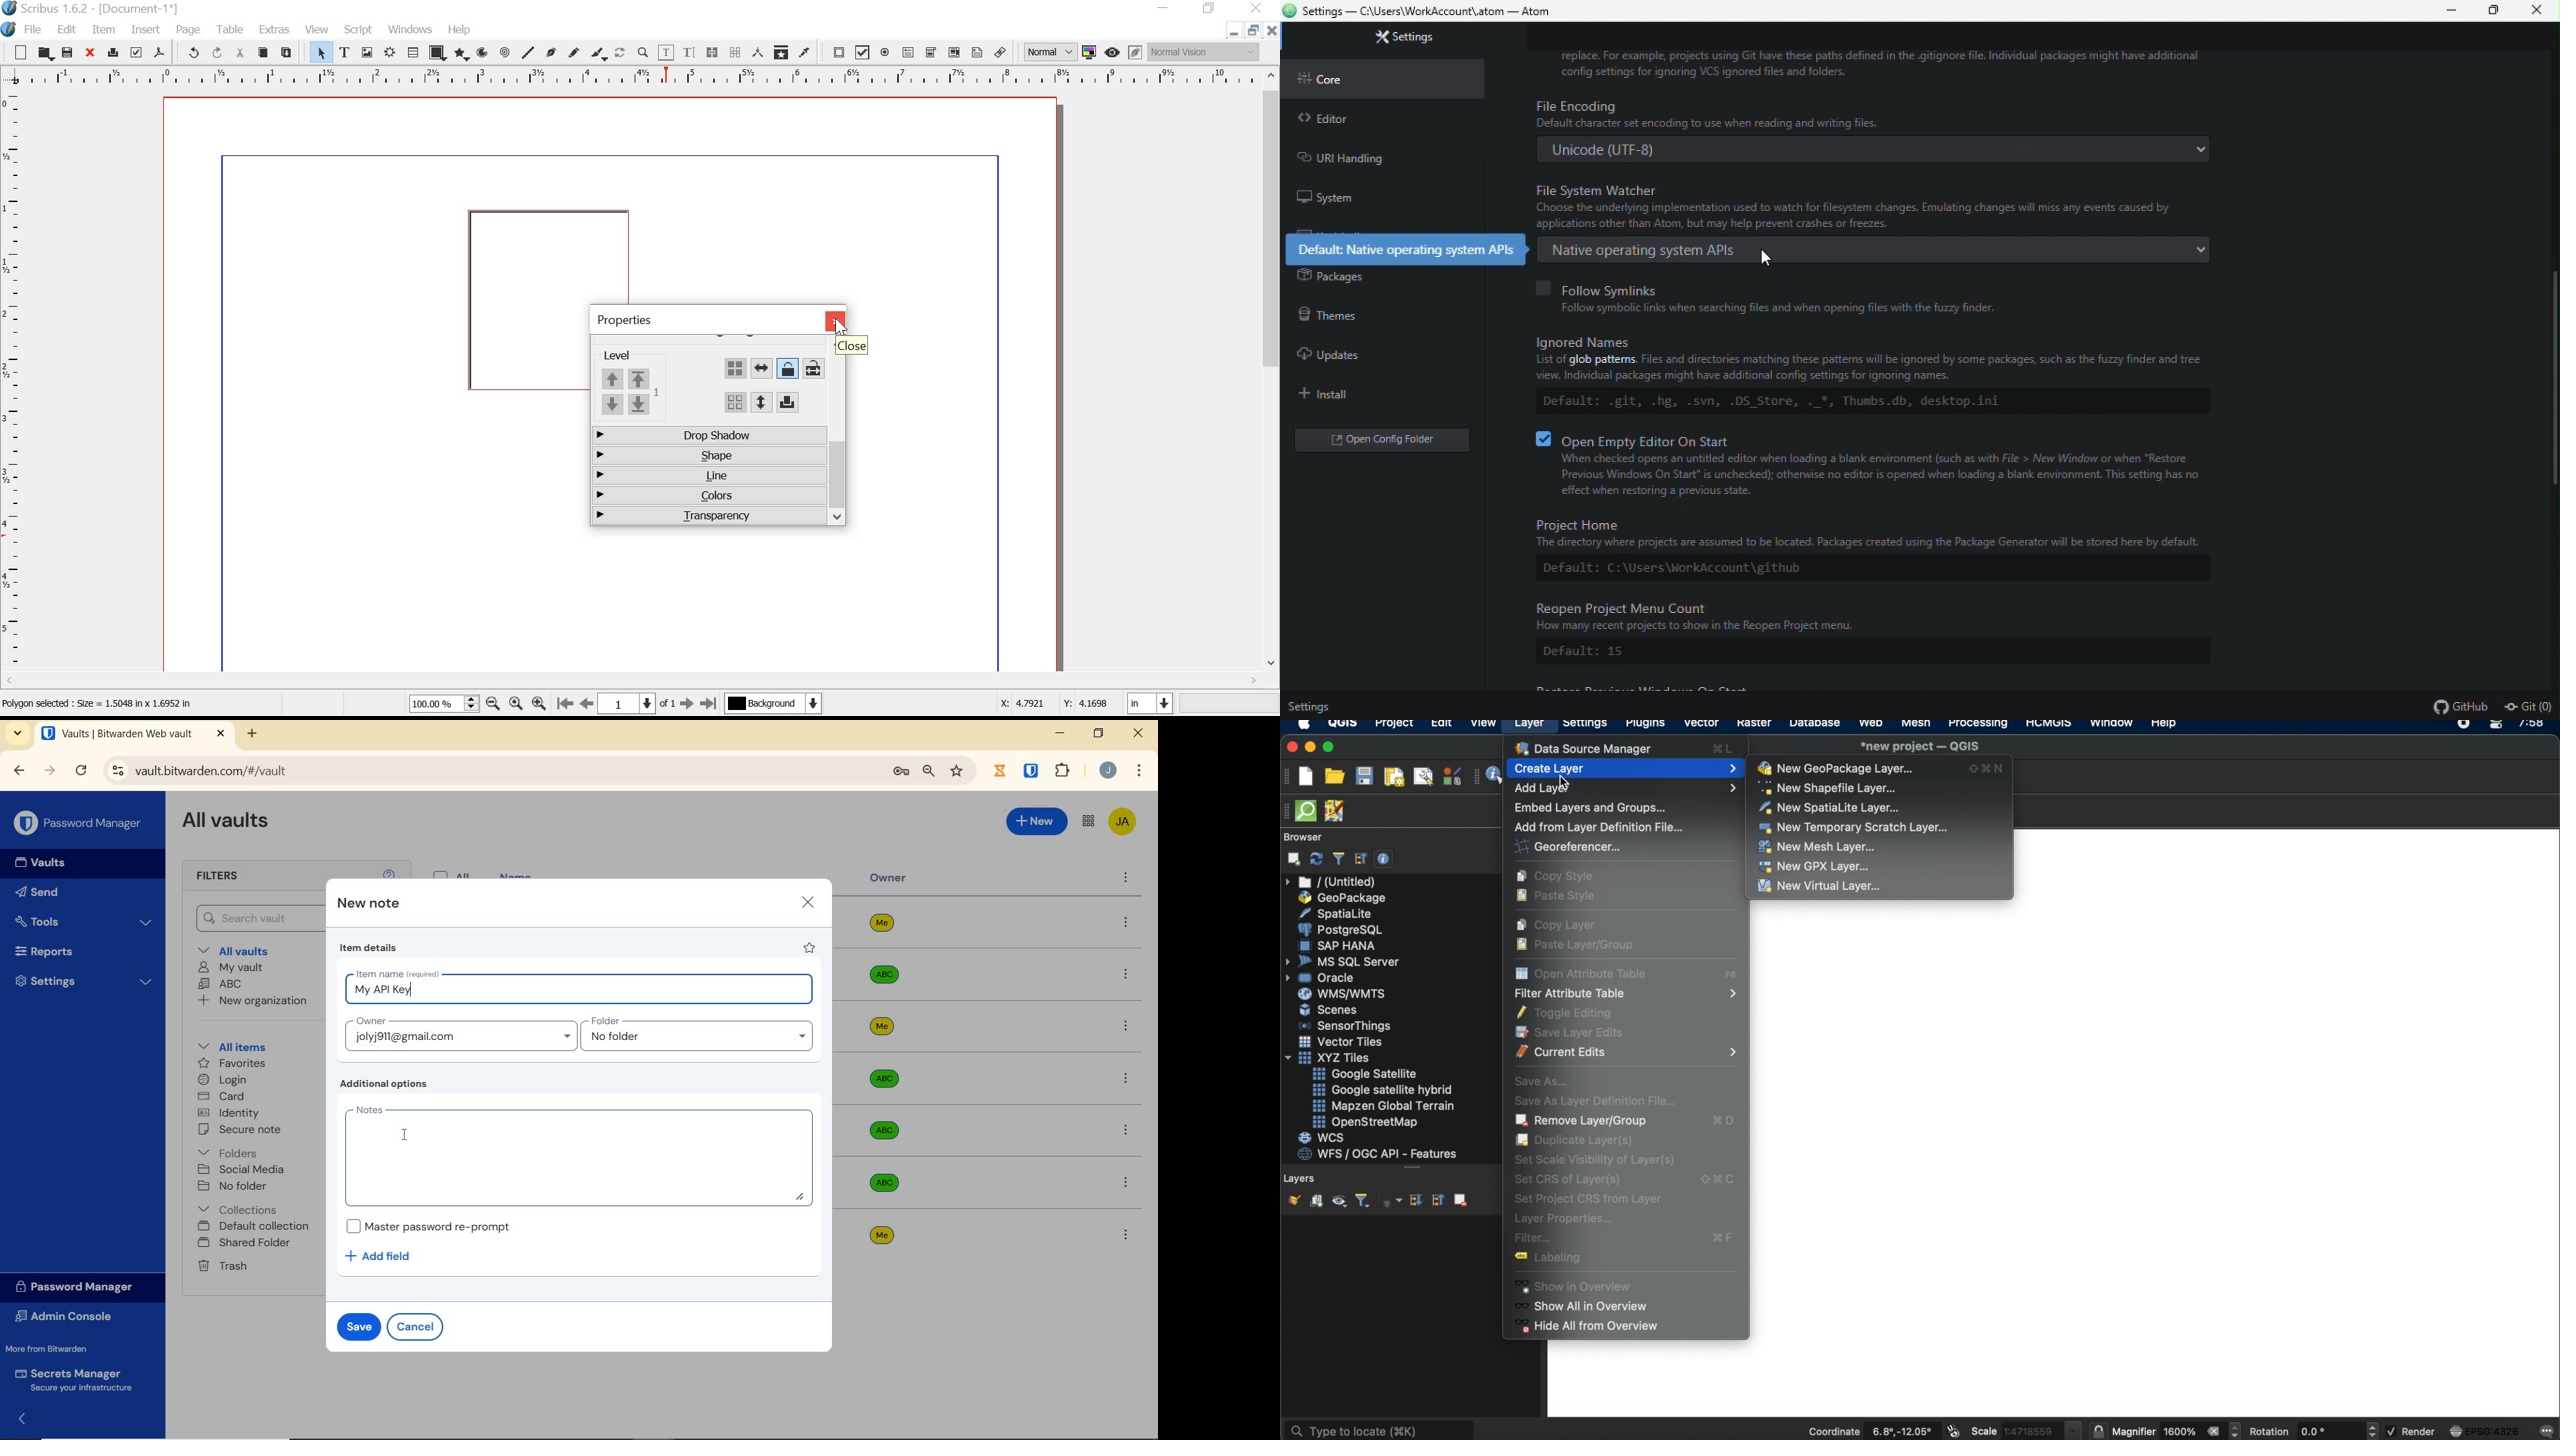  What do you see at coordinates (1453, 776) in the screenshot?
I see `style manager` at bounding box center [1453, 776].